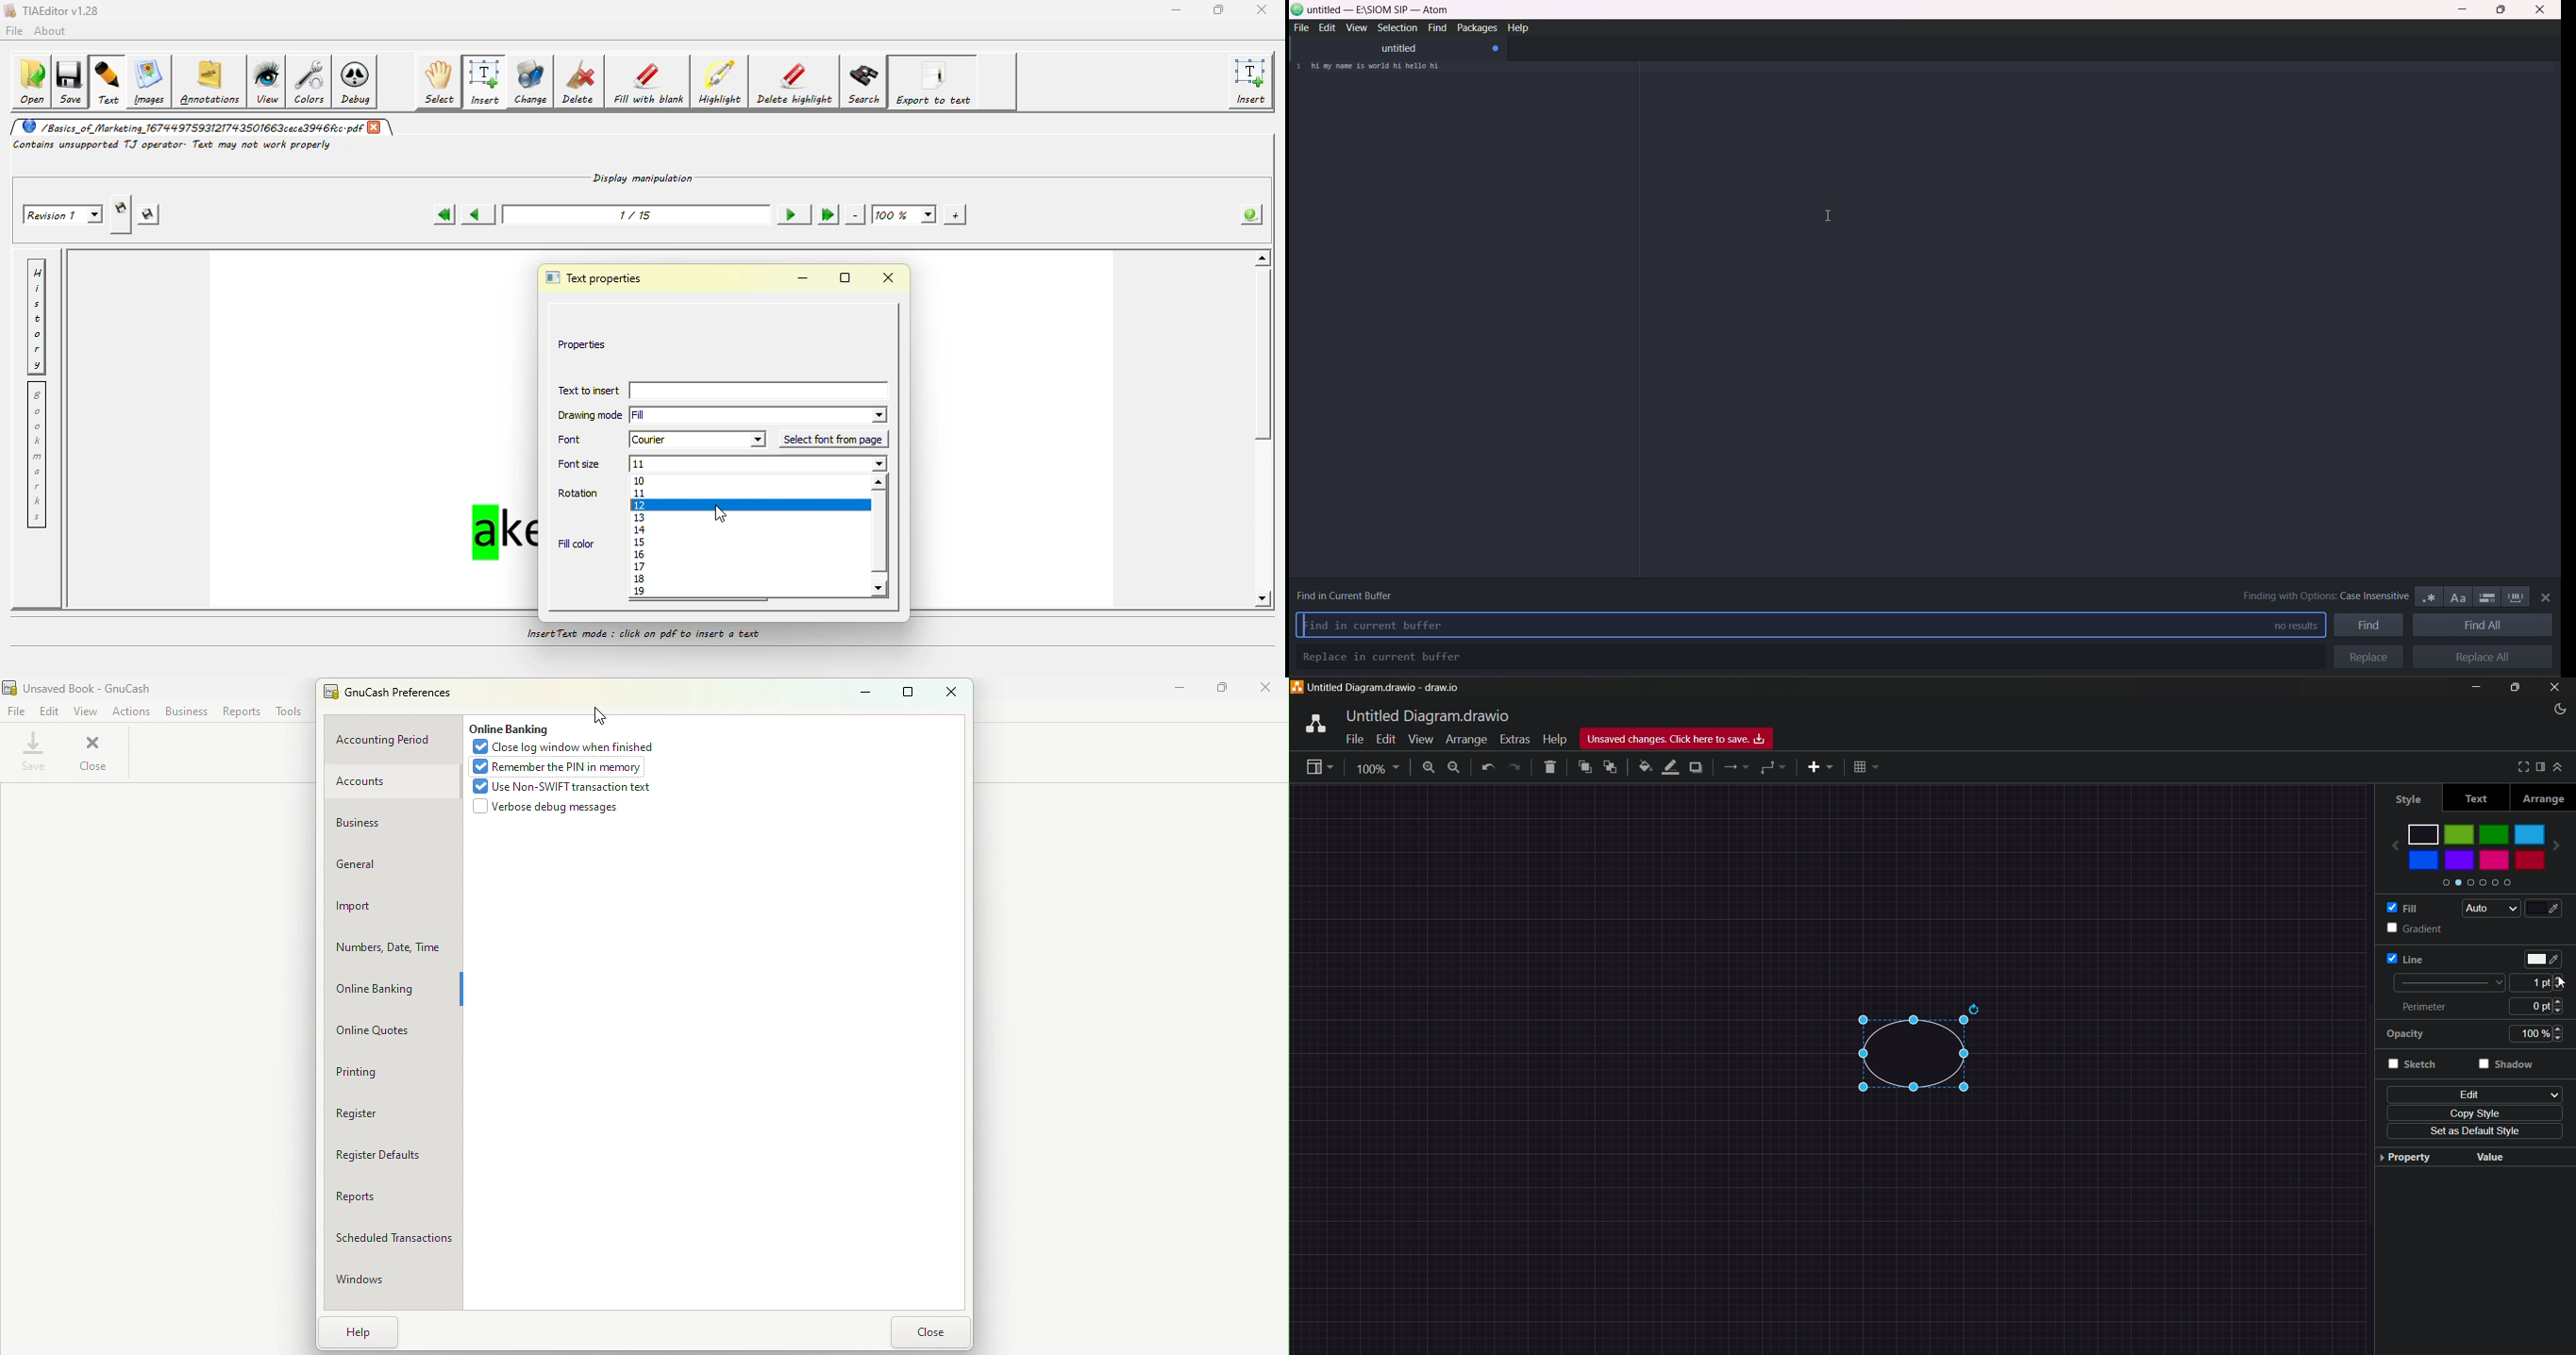 The height and width of the screenshot is (1372, 2576). I want to click on dark green, so click(2495, 834).